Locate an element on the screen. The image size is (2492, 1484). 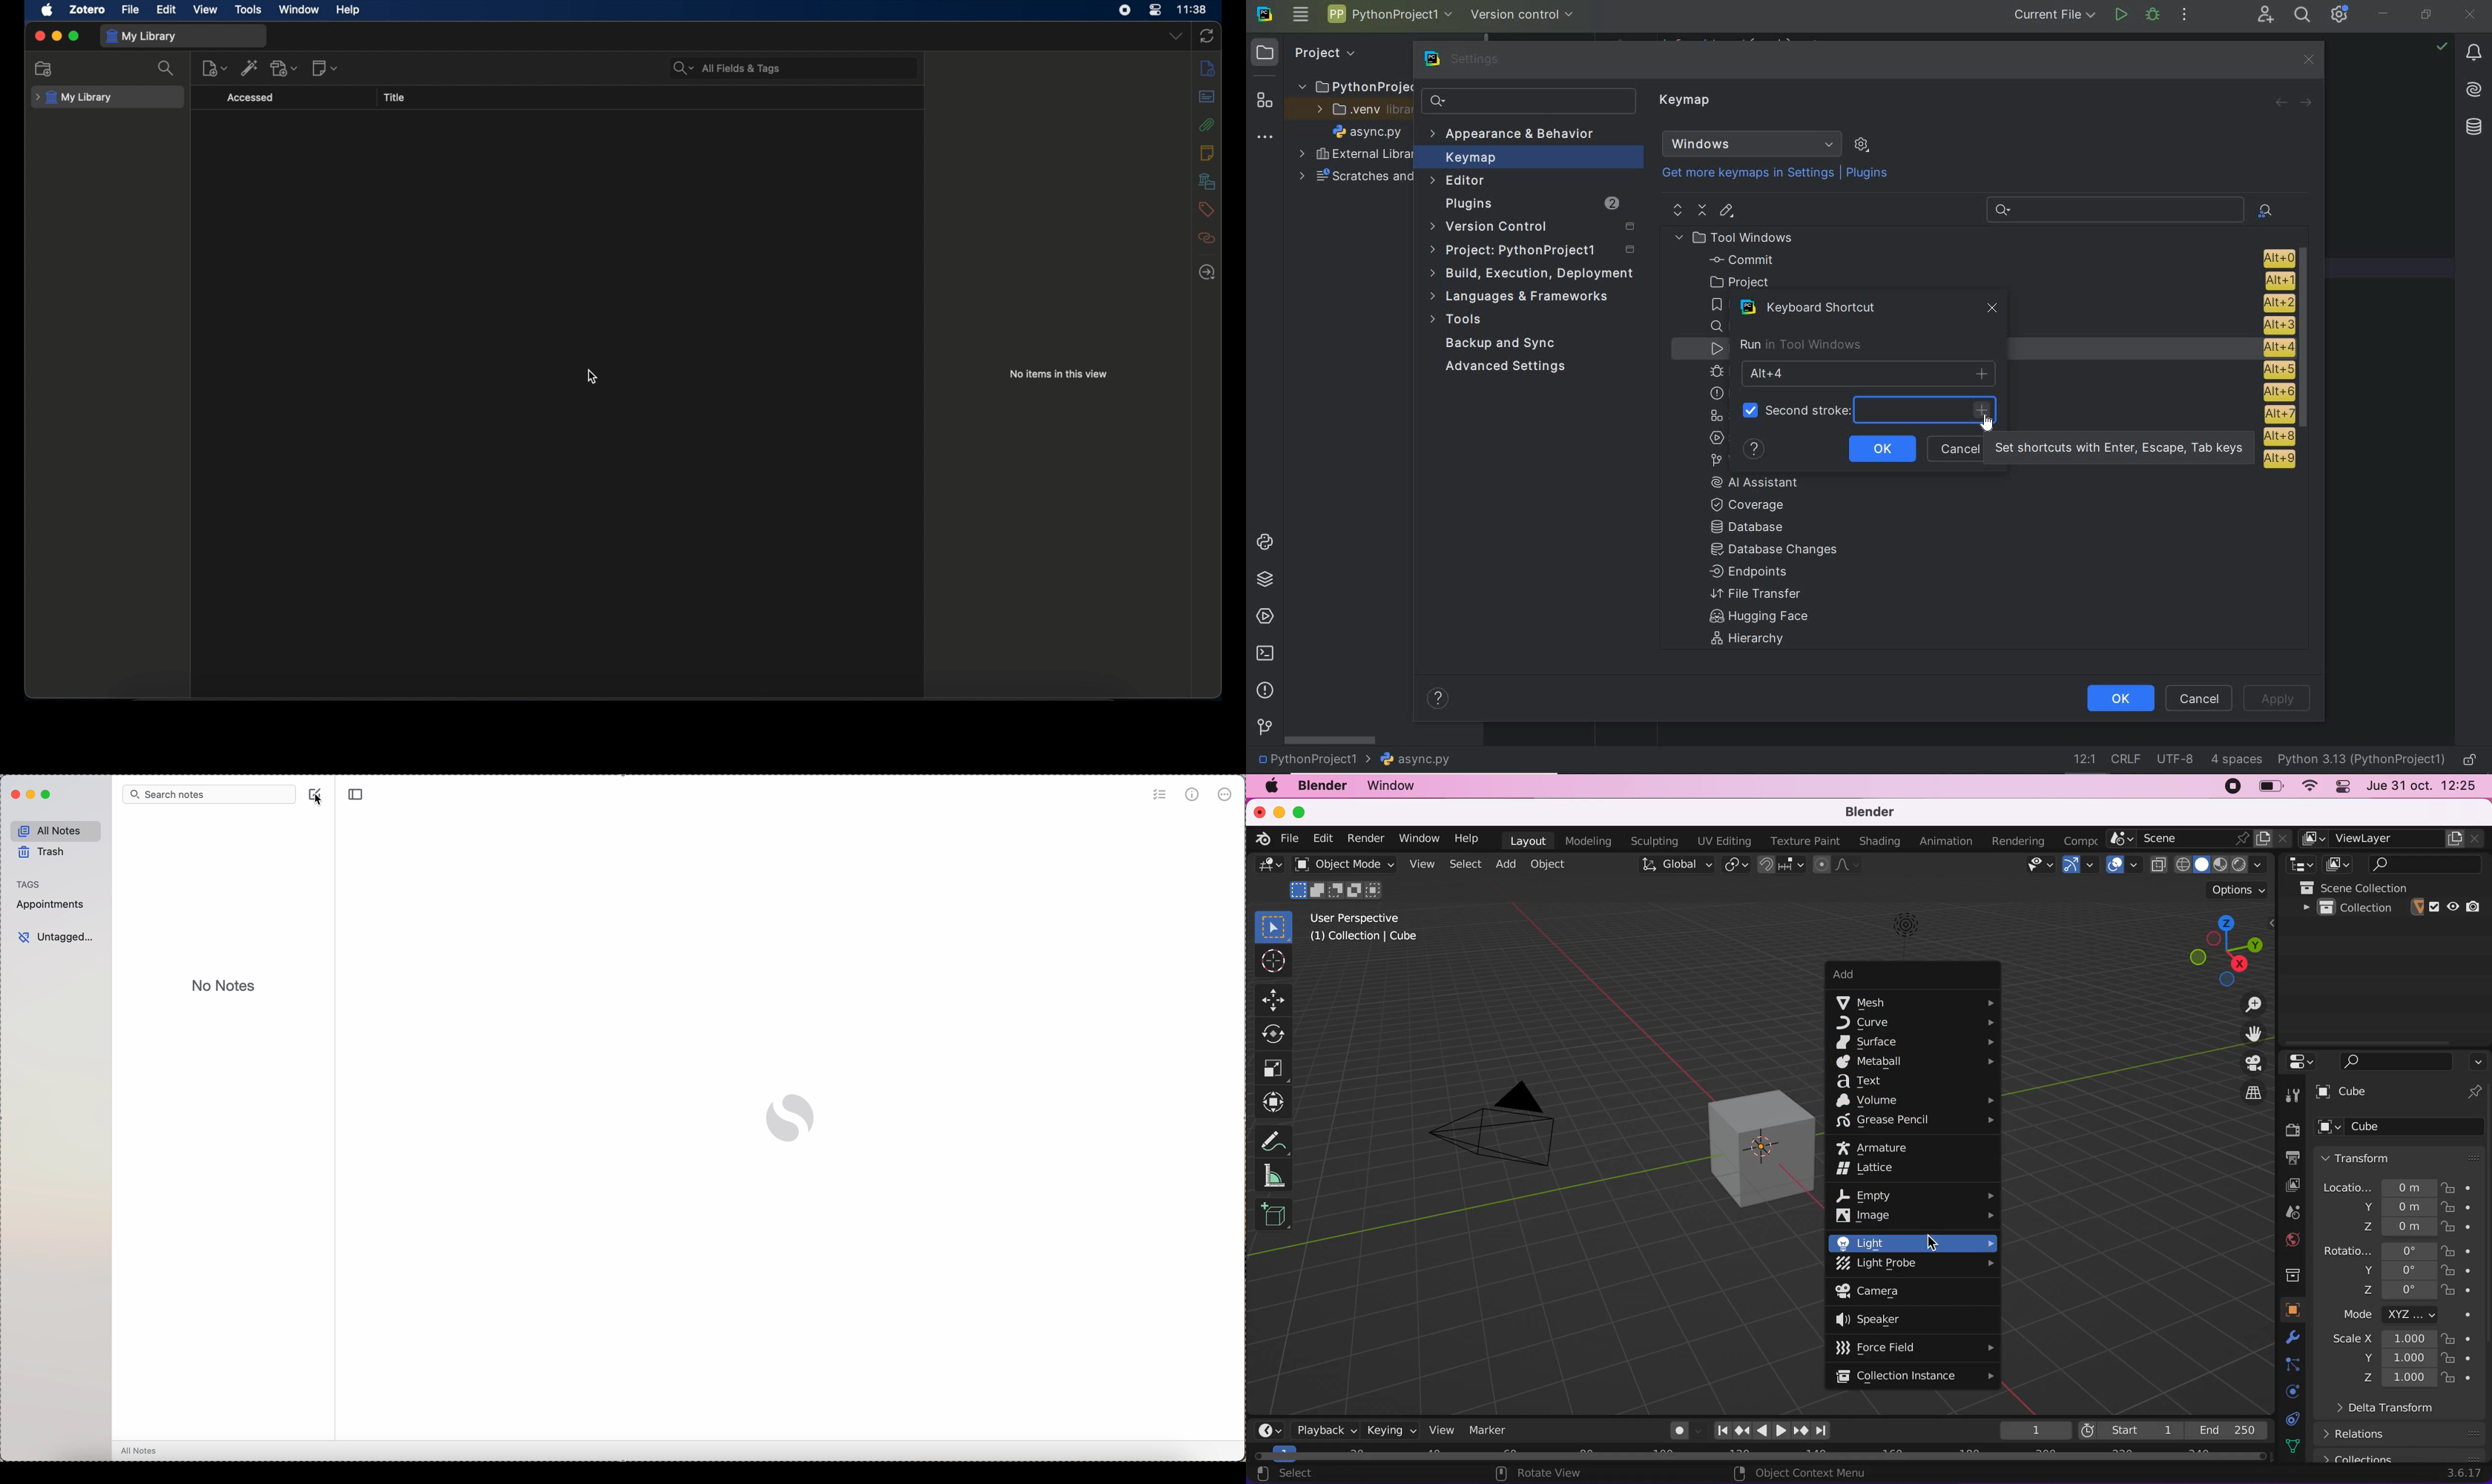
minimize Simplenote is located at coordinates (32, 794).